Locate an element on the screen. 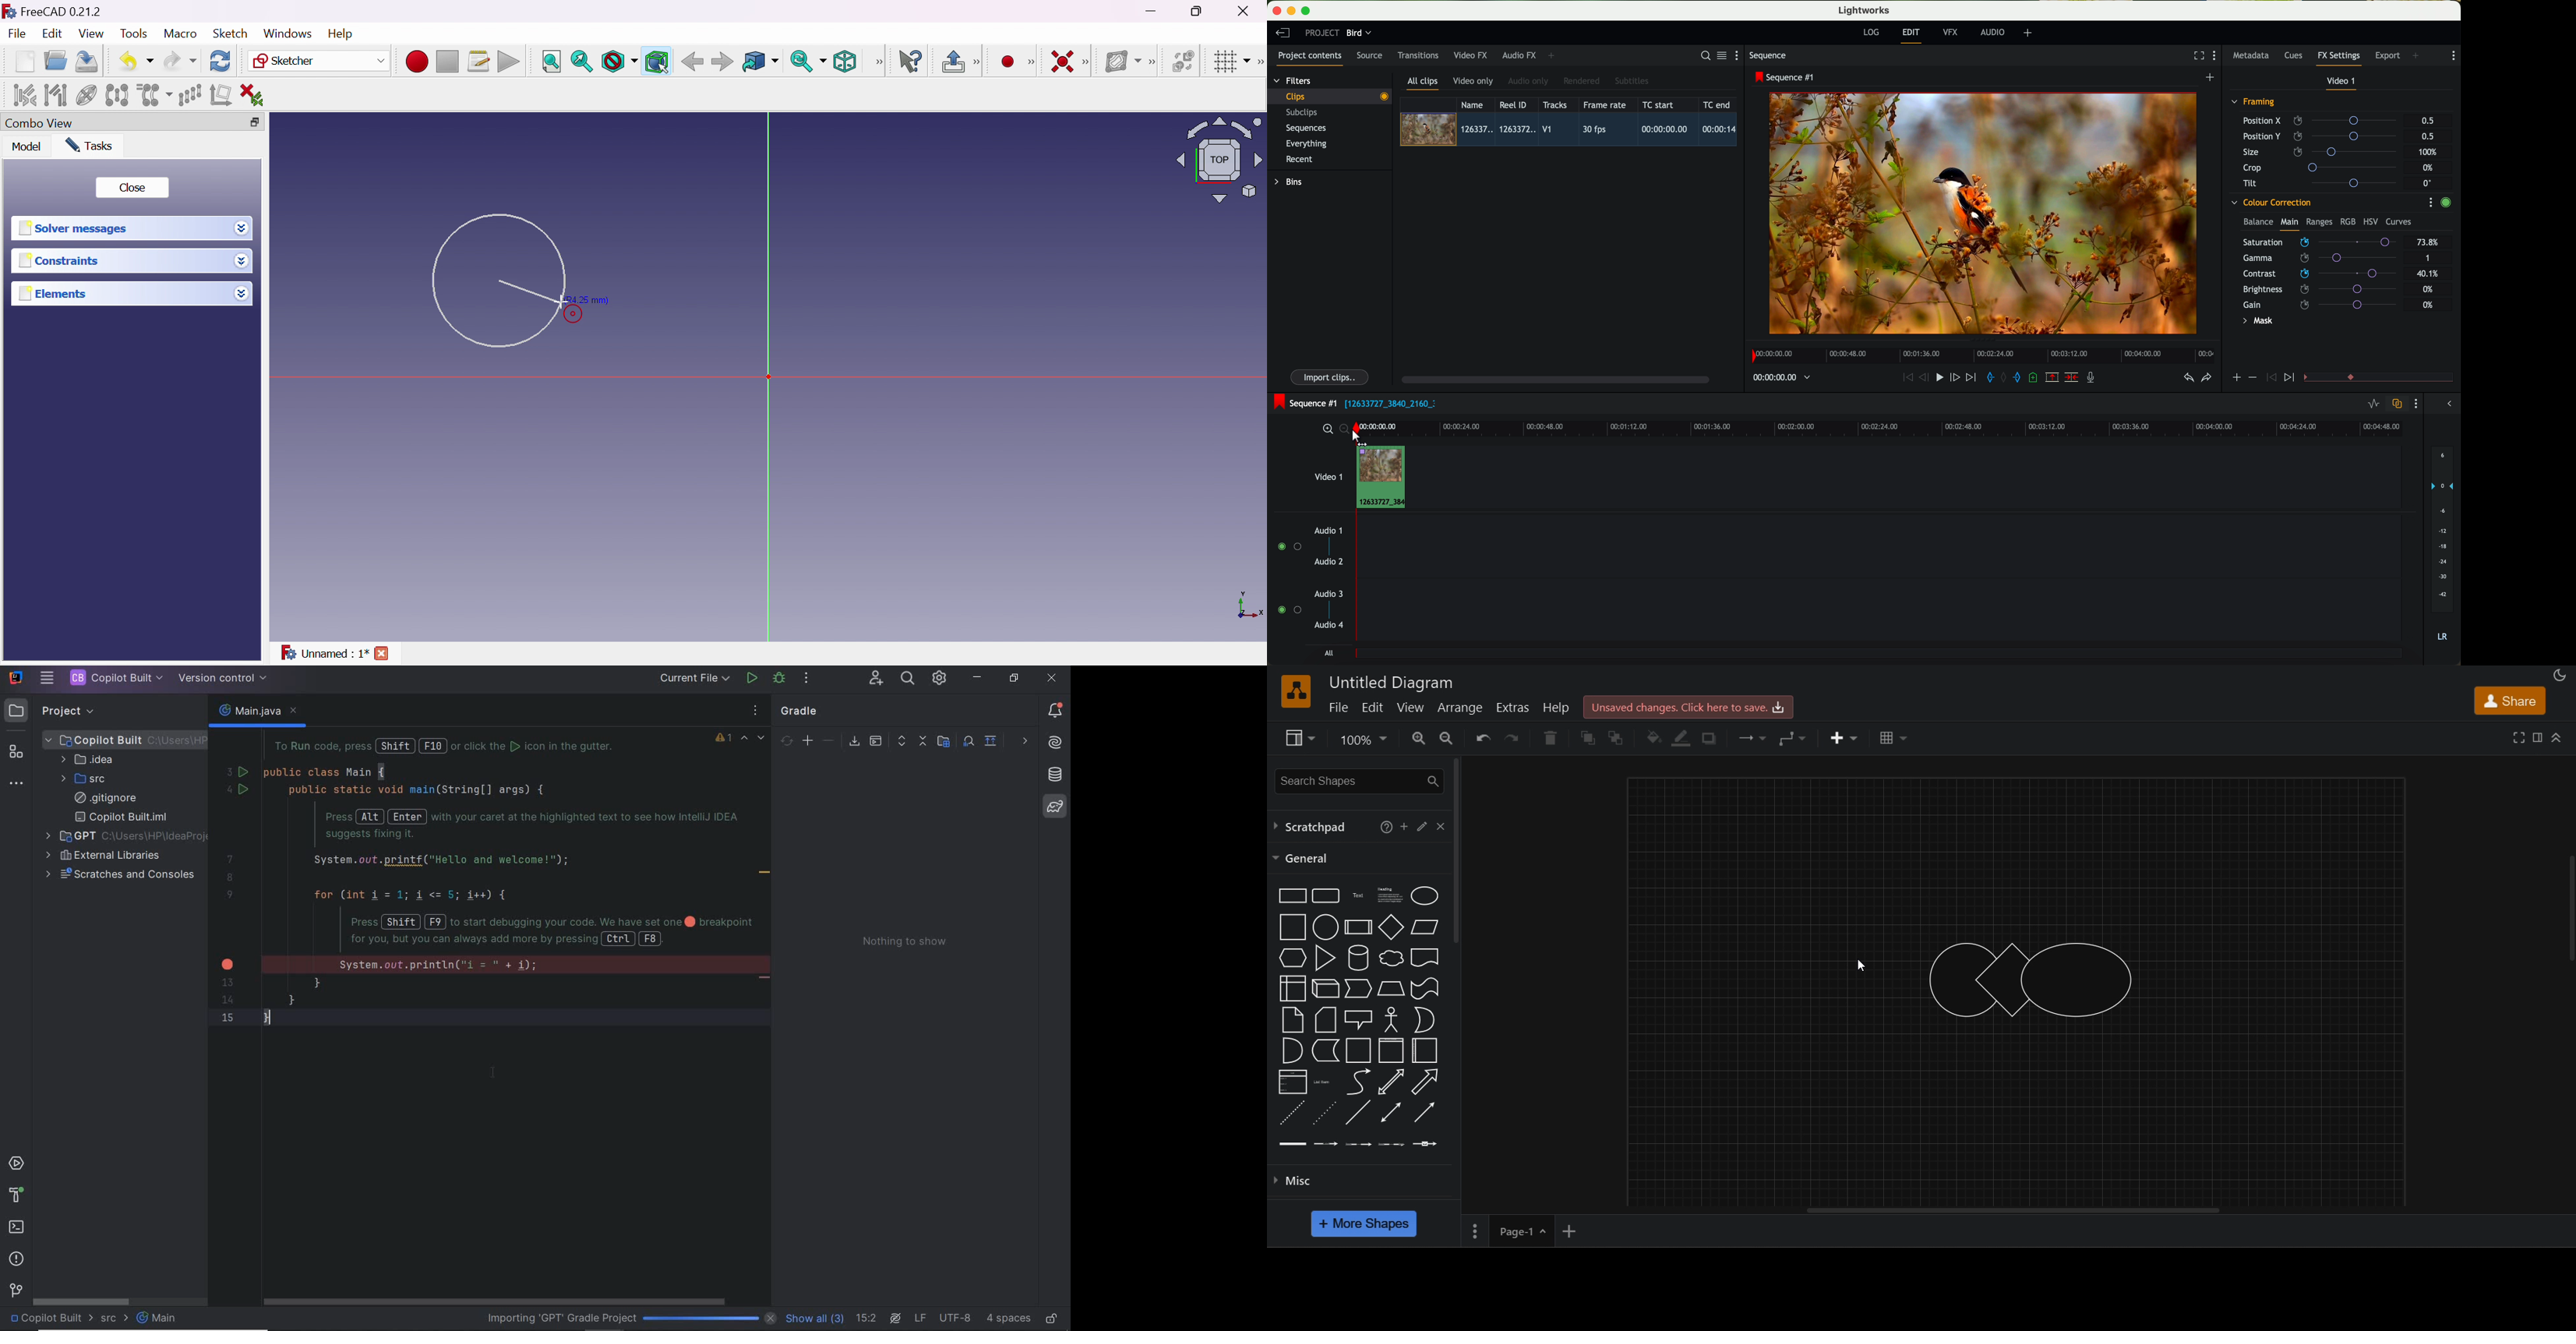  0° is located at coordinates (2429, 183).